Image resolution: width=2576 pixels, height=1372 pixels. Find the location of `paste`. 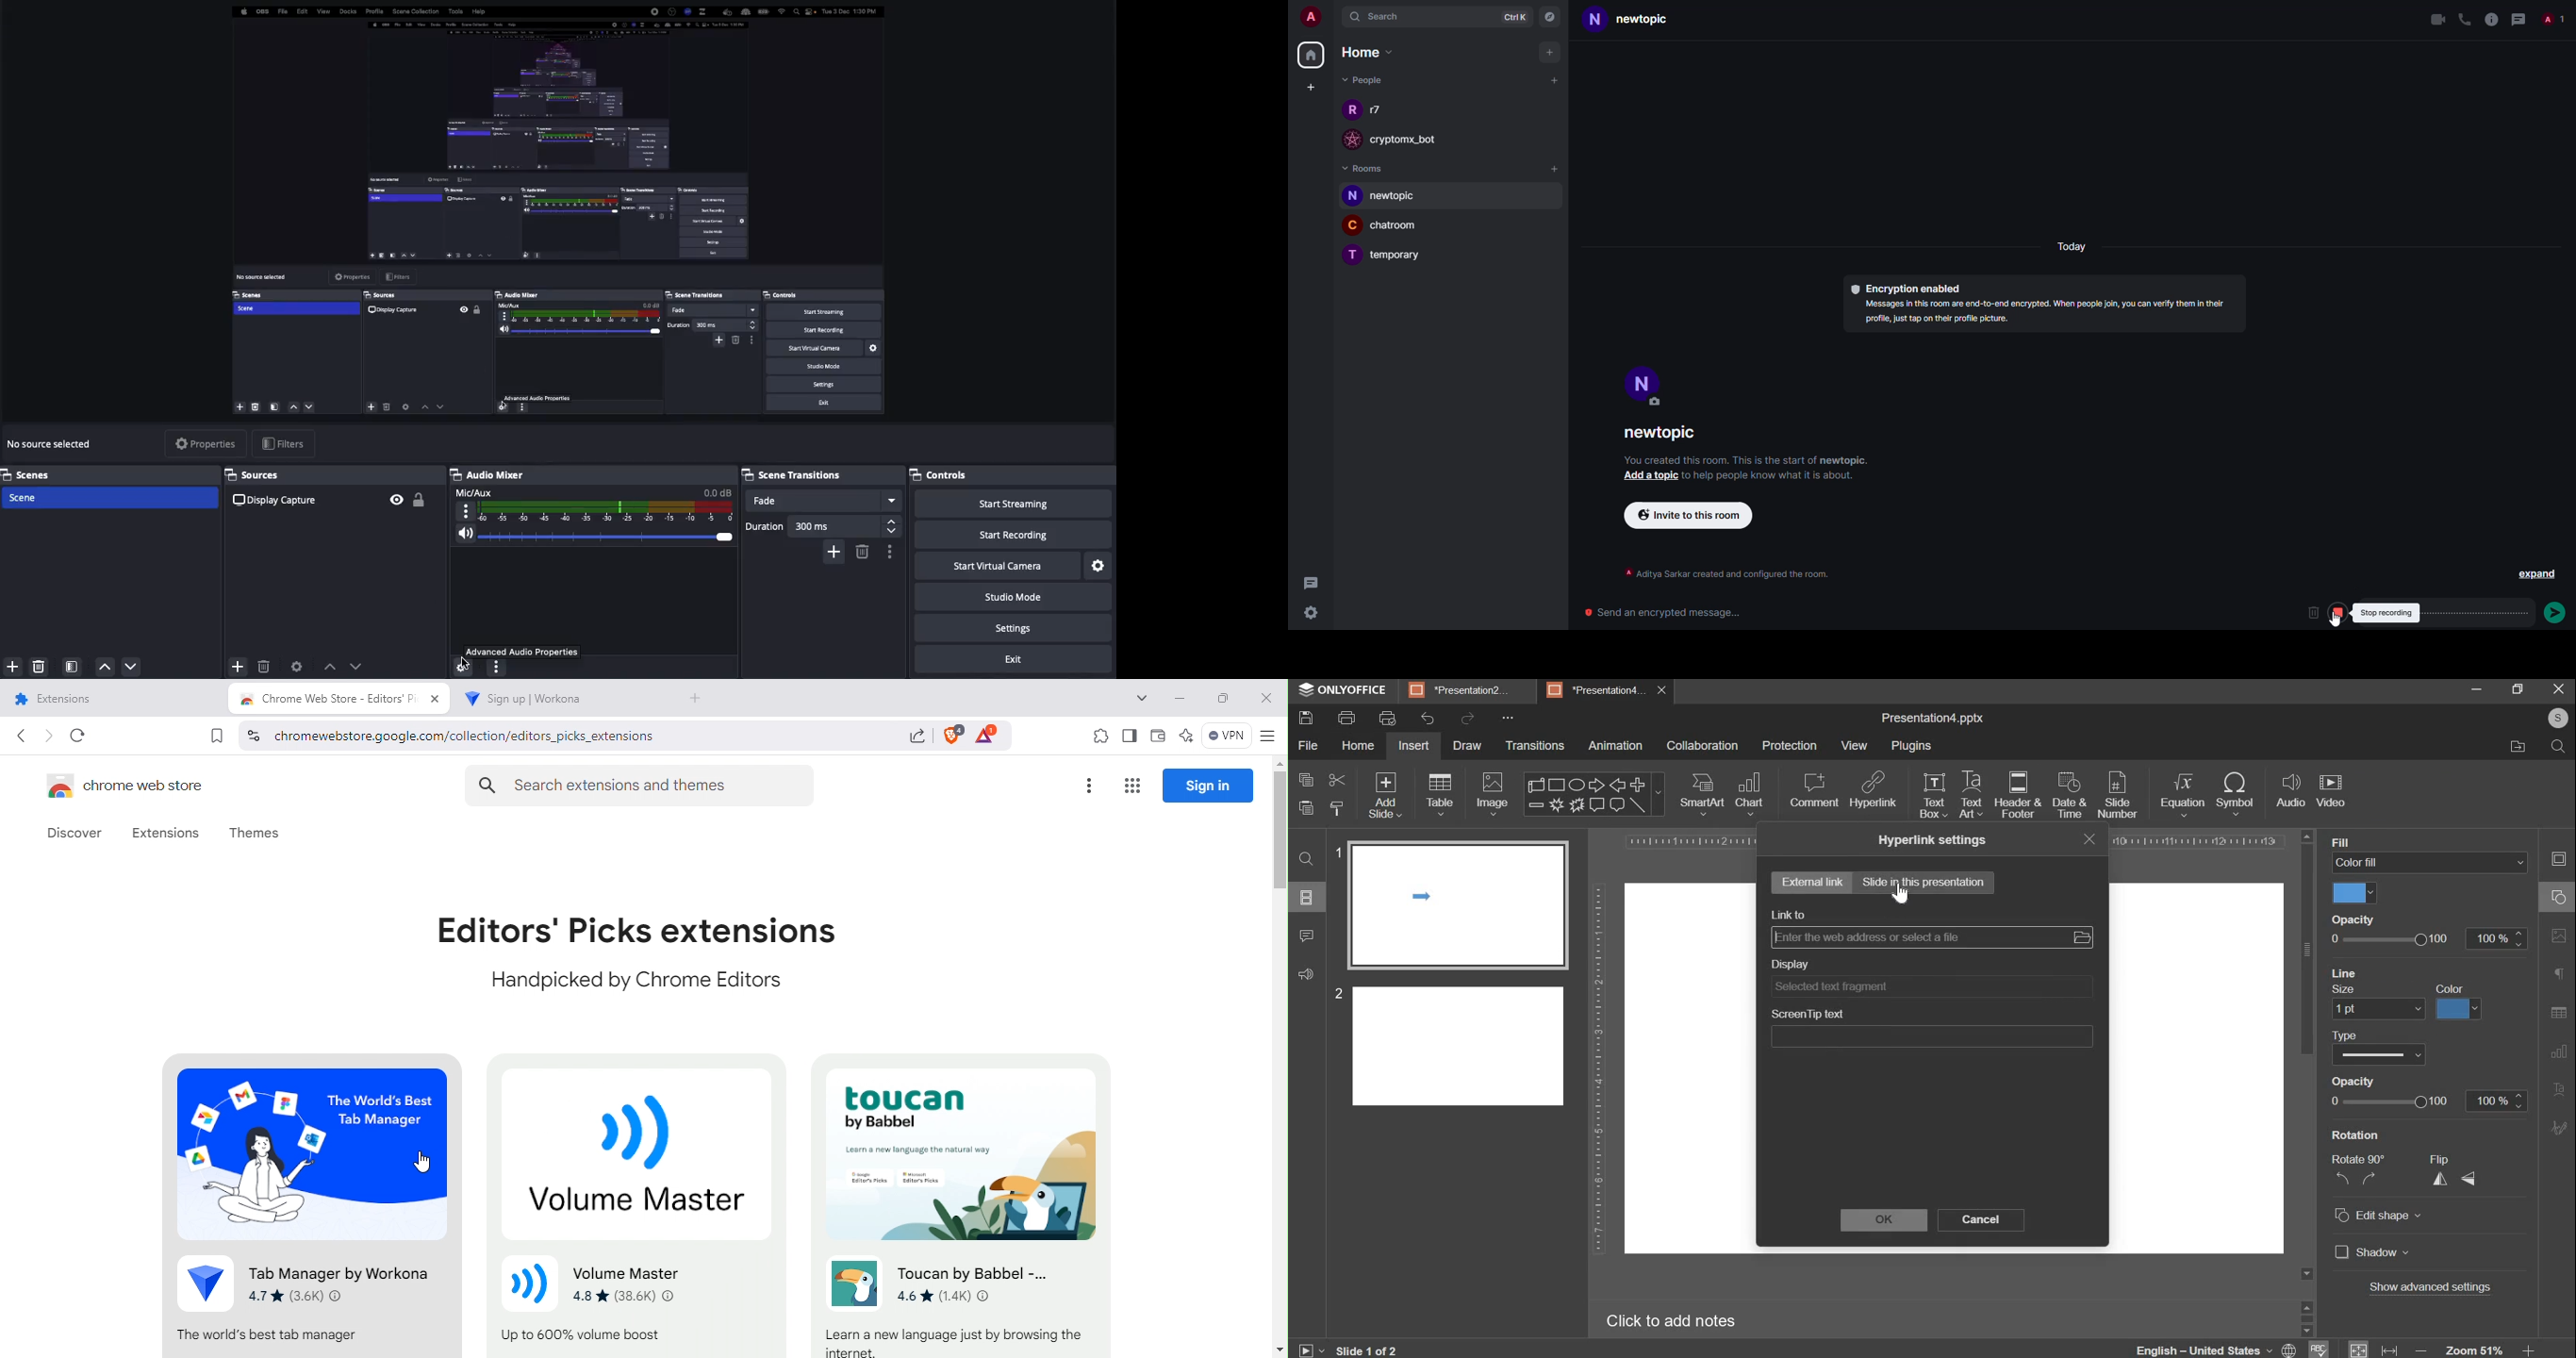

paste is located at coordinates (1304, 808).